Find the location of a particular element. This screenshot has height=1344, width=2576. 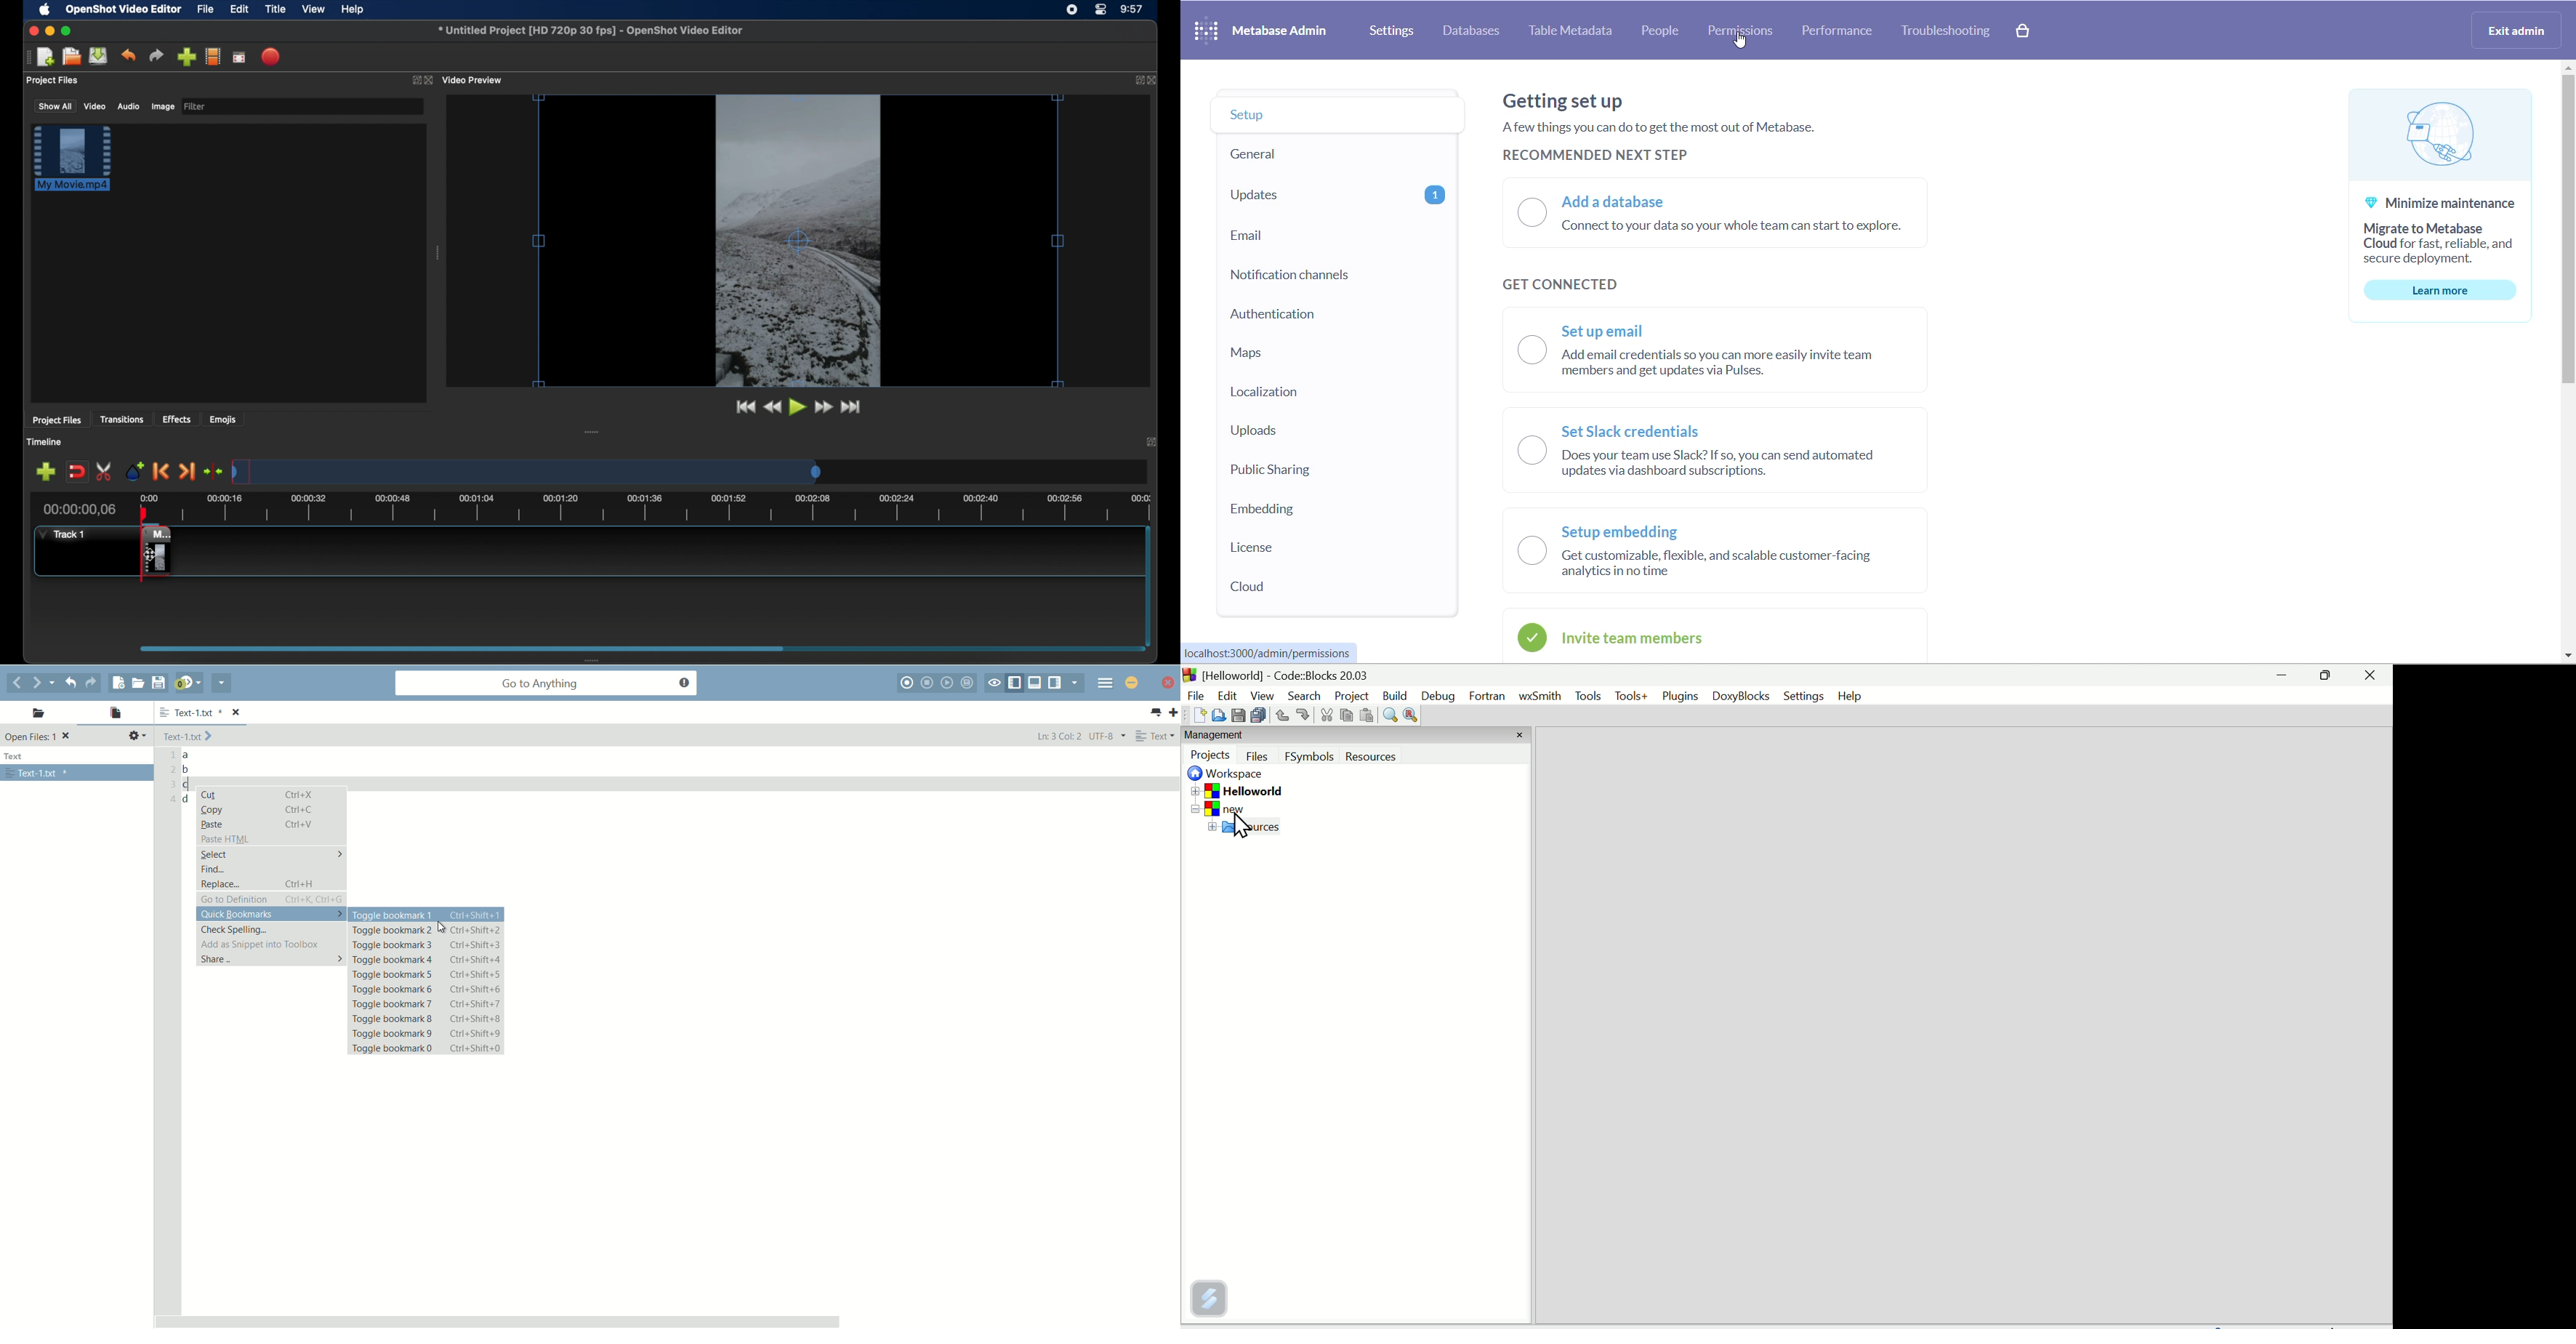

logo and name is located at coordinates (1265, 29).